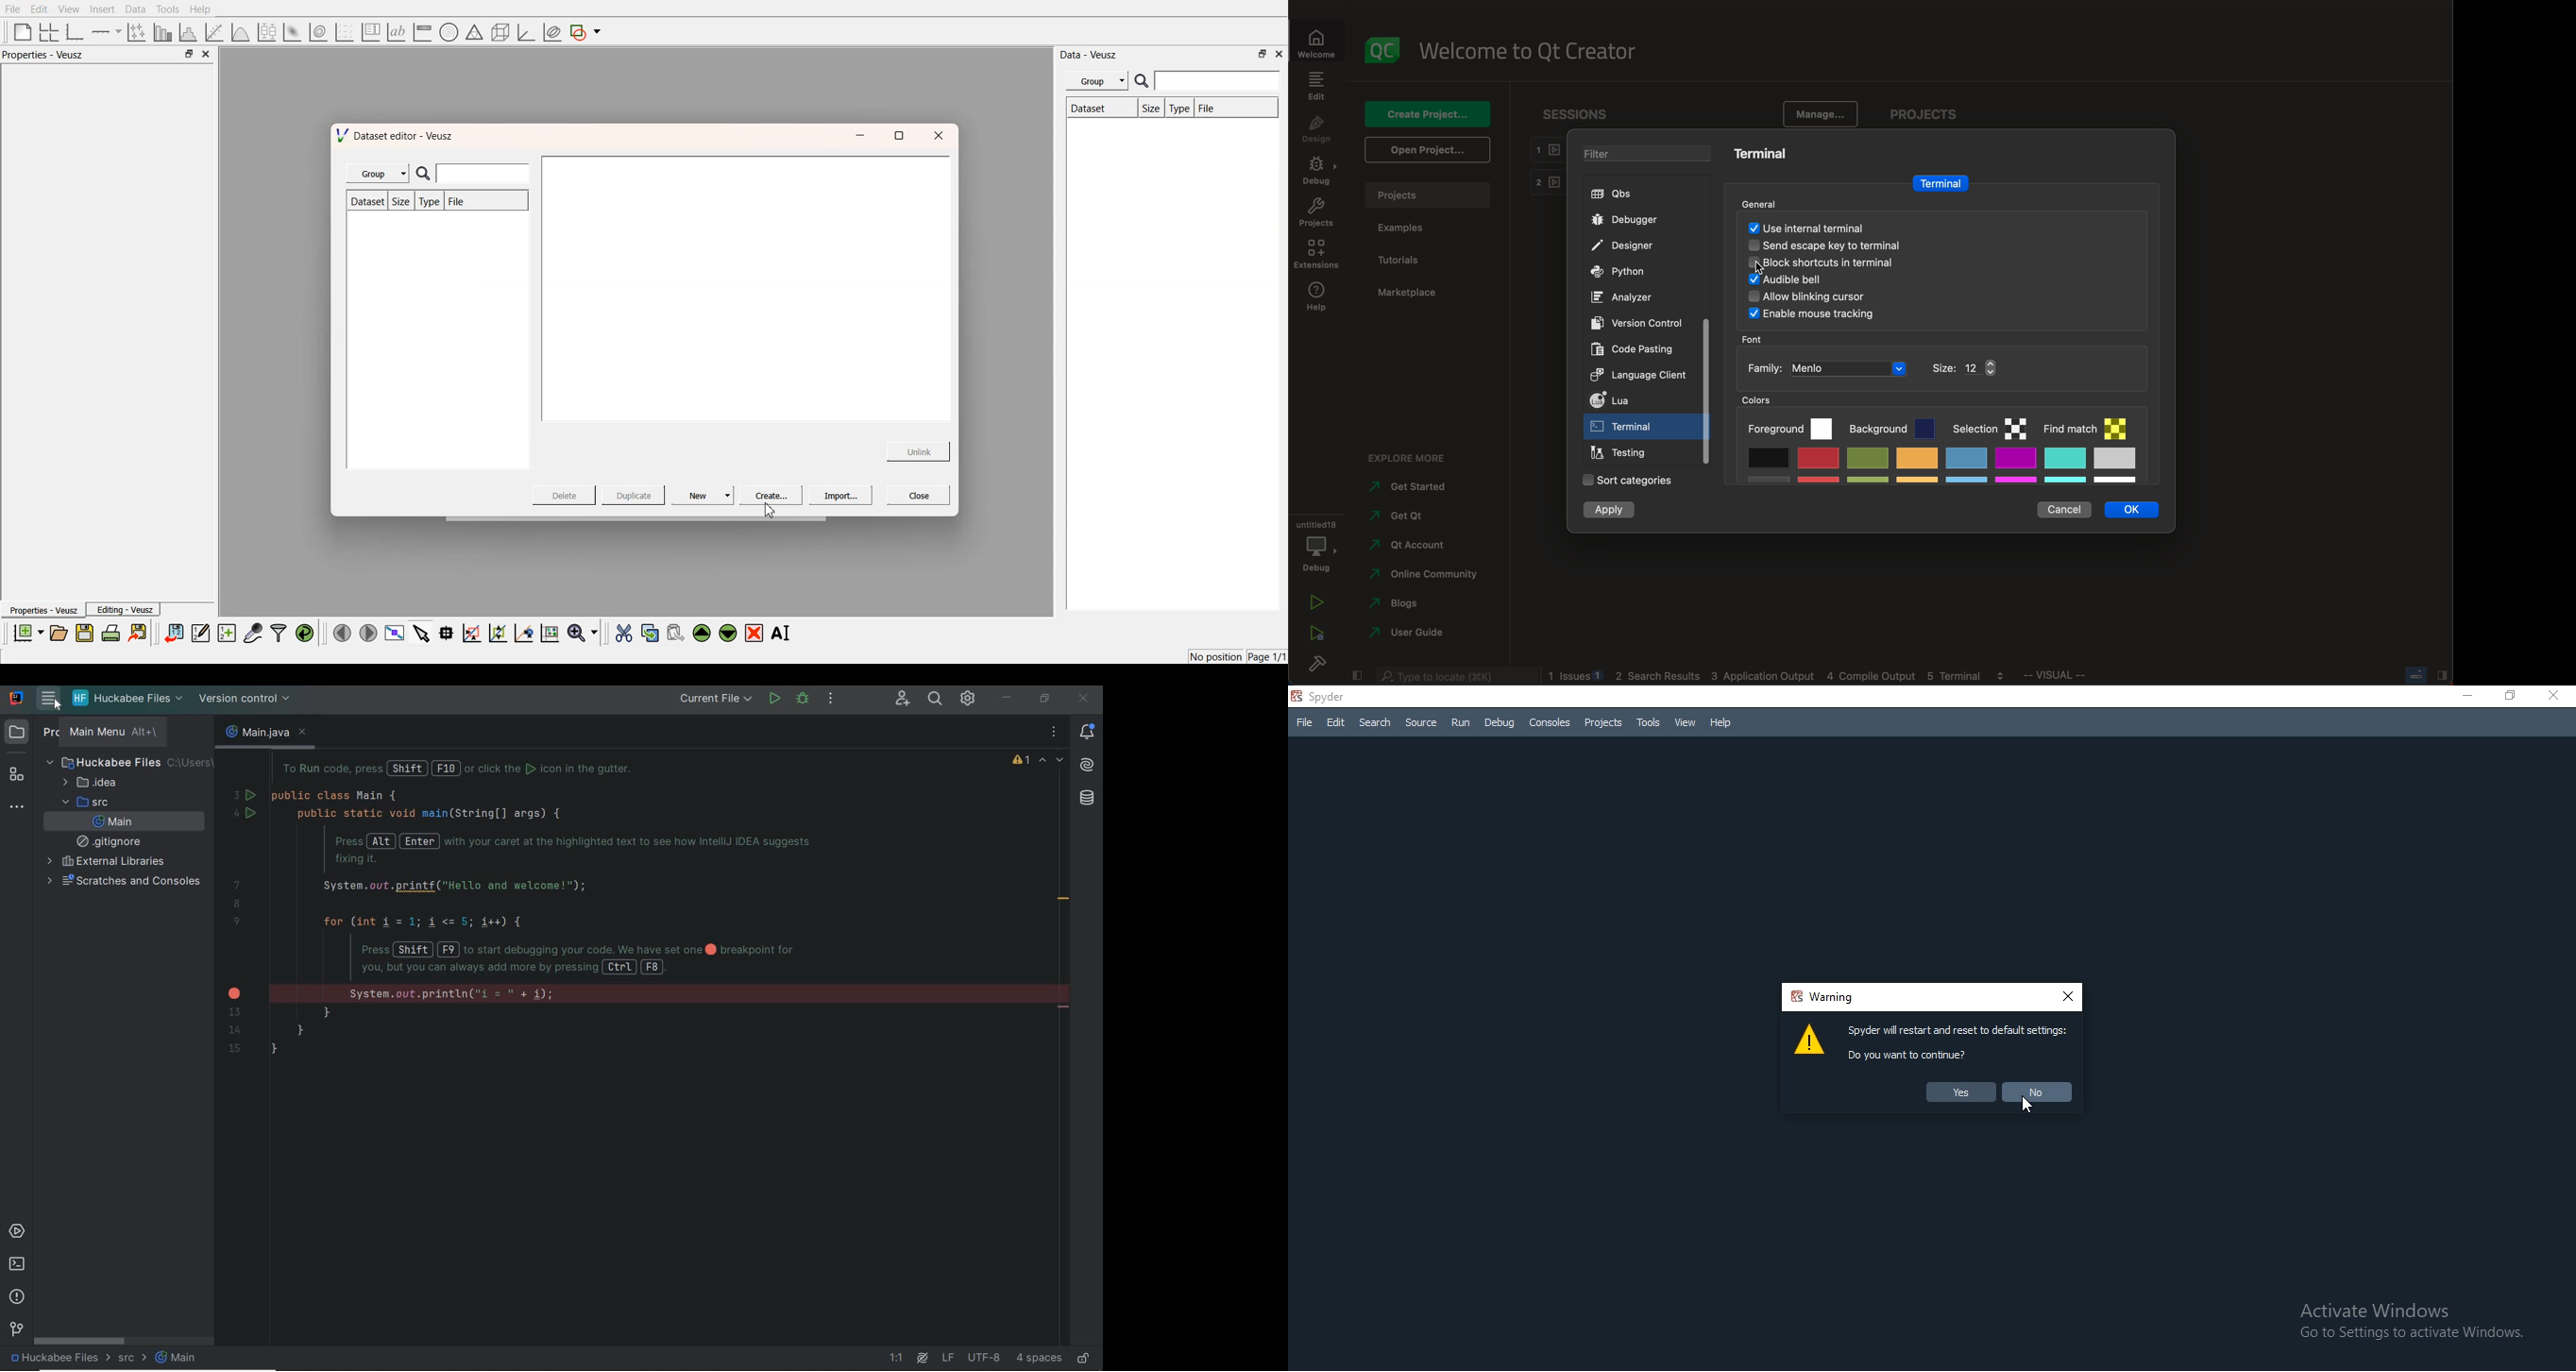  I want to click on yes, so click(1958, 1093).